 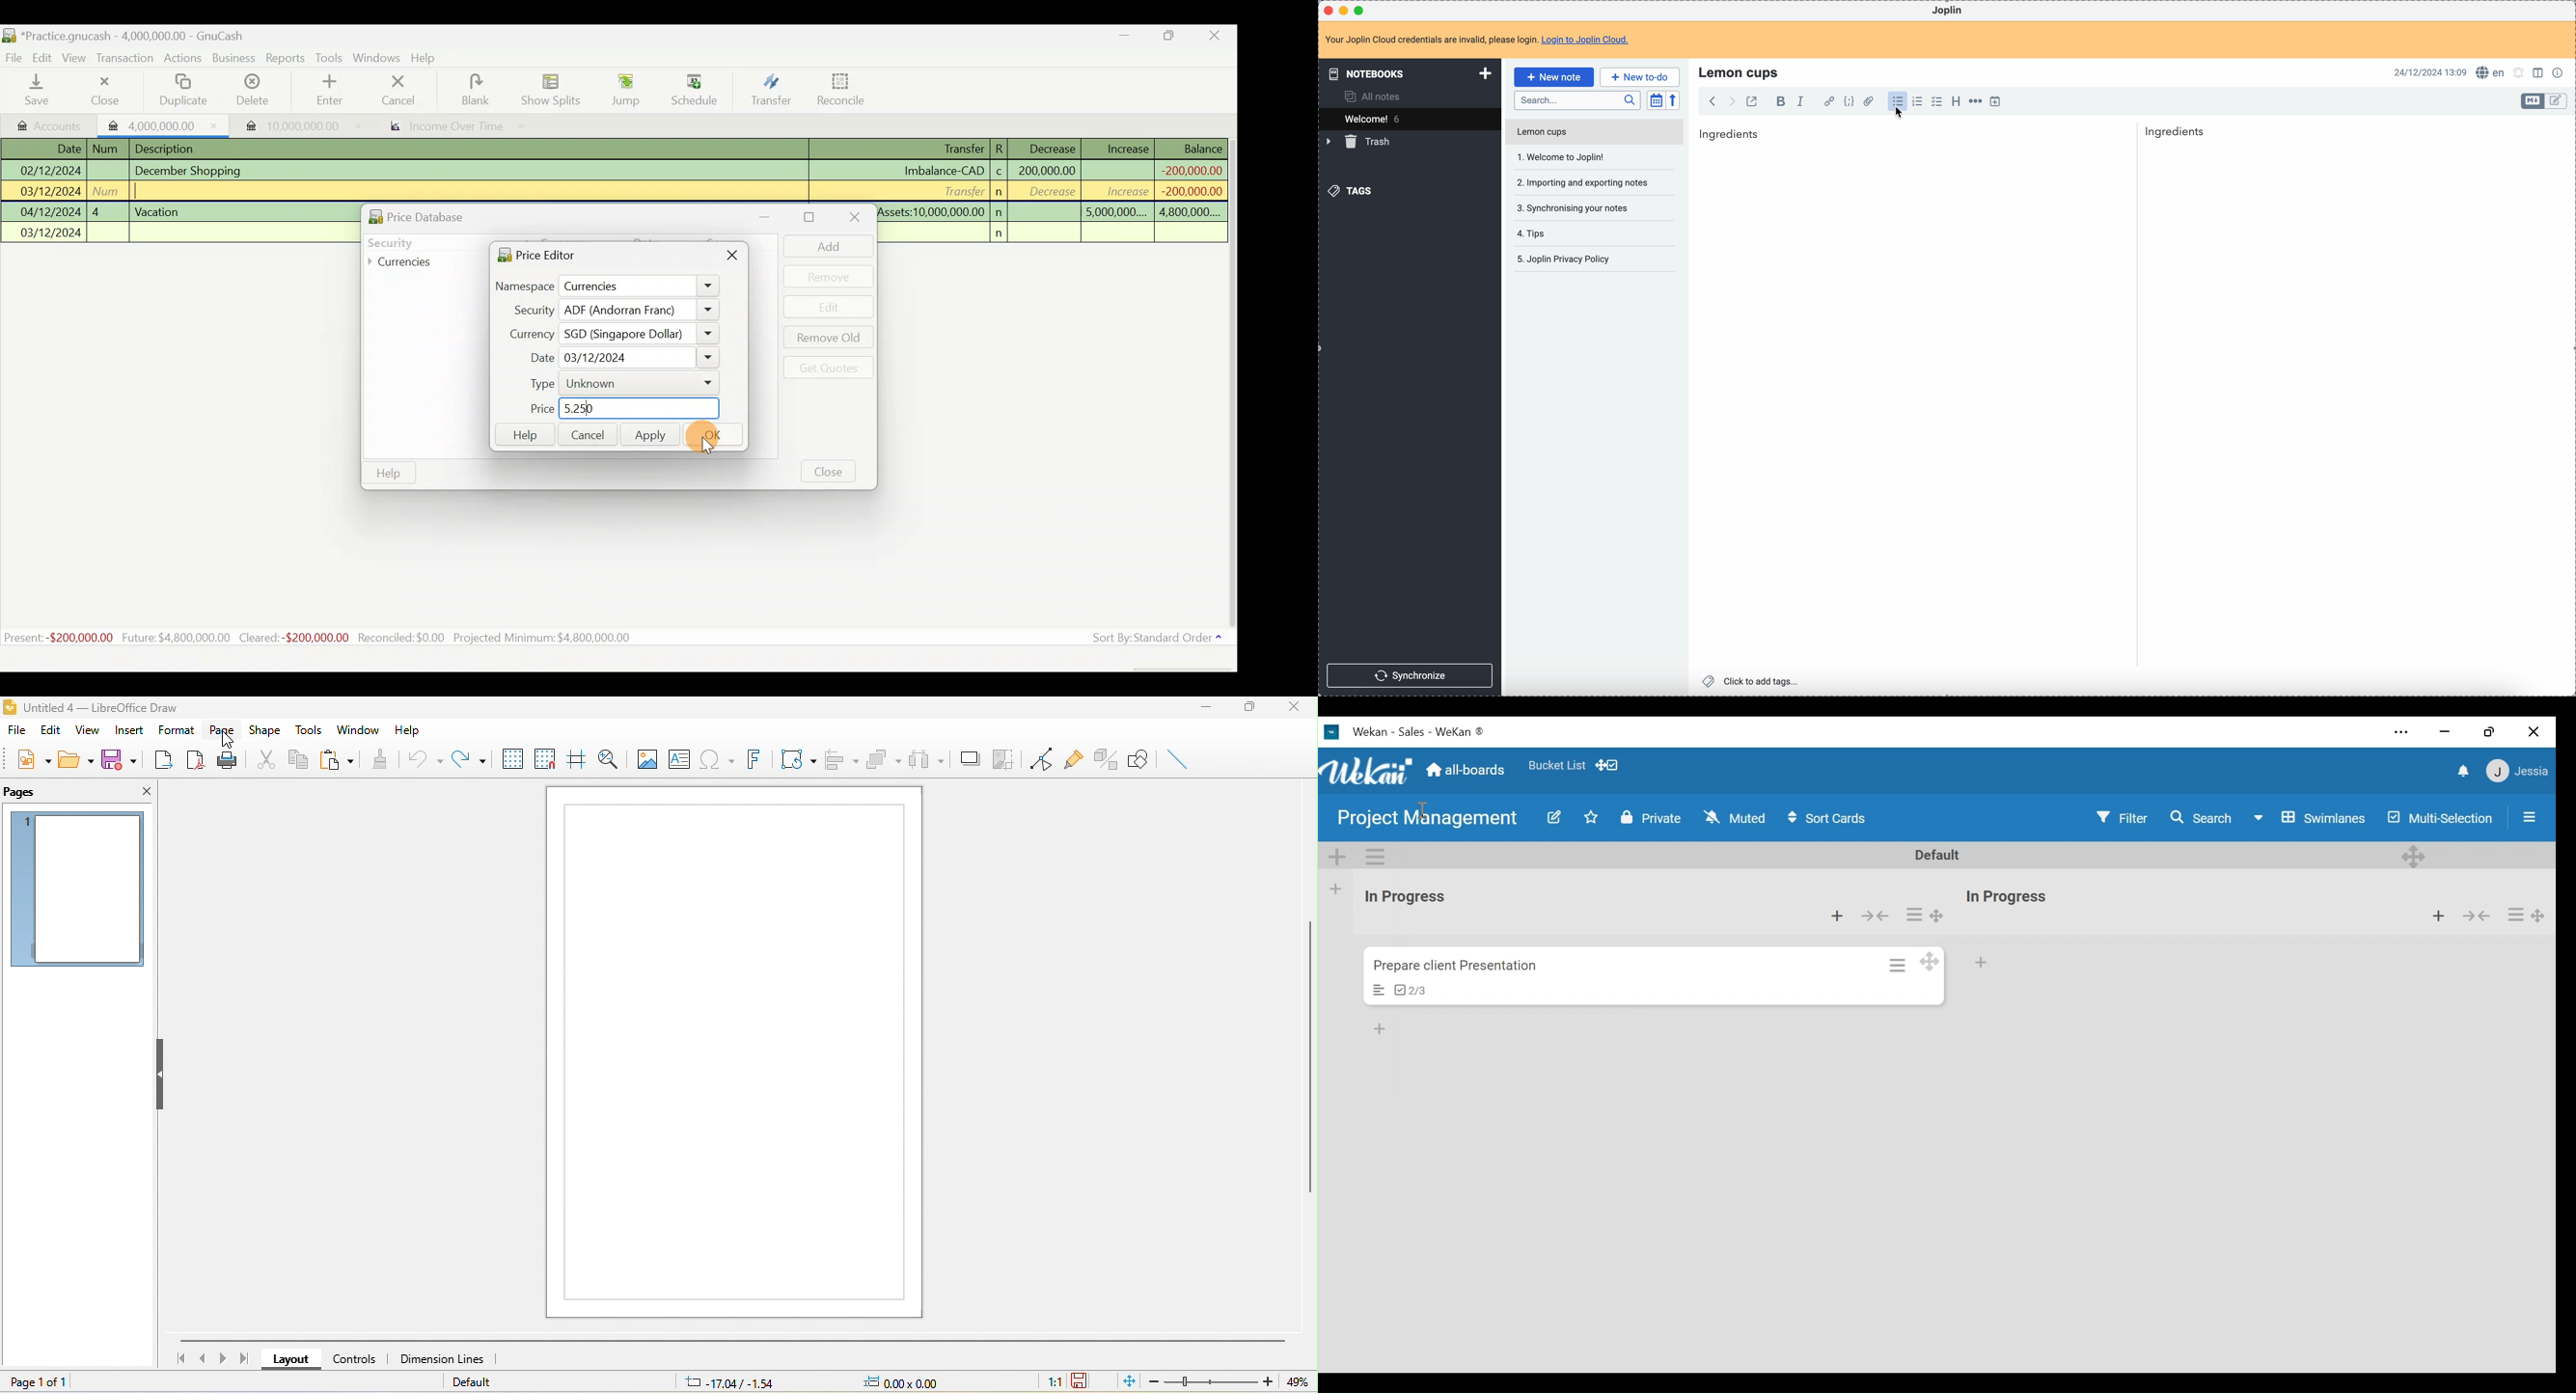 What do you see at coordinates (1929, 961) in the screenshot?
I see `Desktop drag handle` at bounding box center [1929, 961].